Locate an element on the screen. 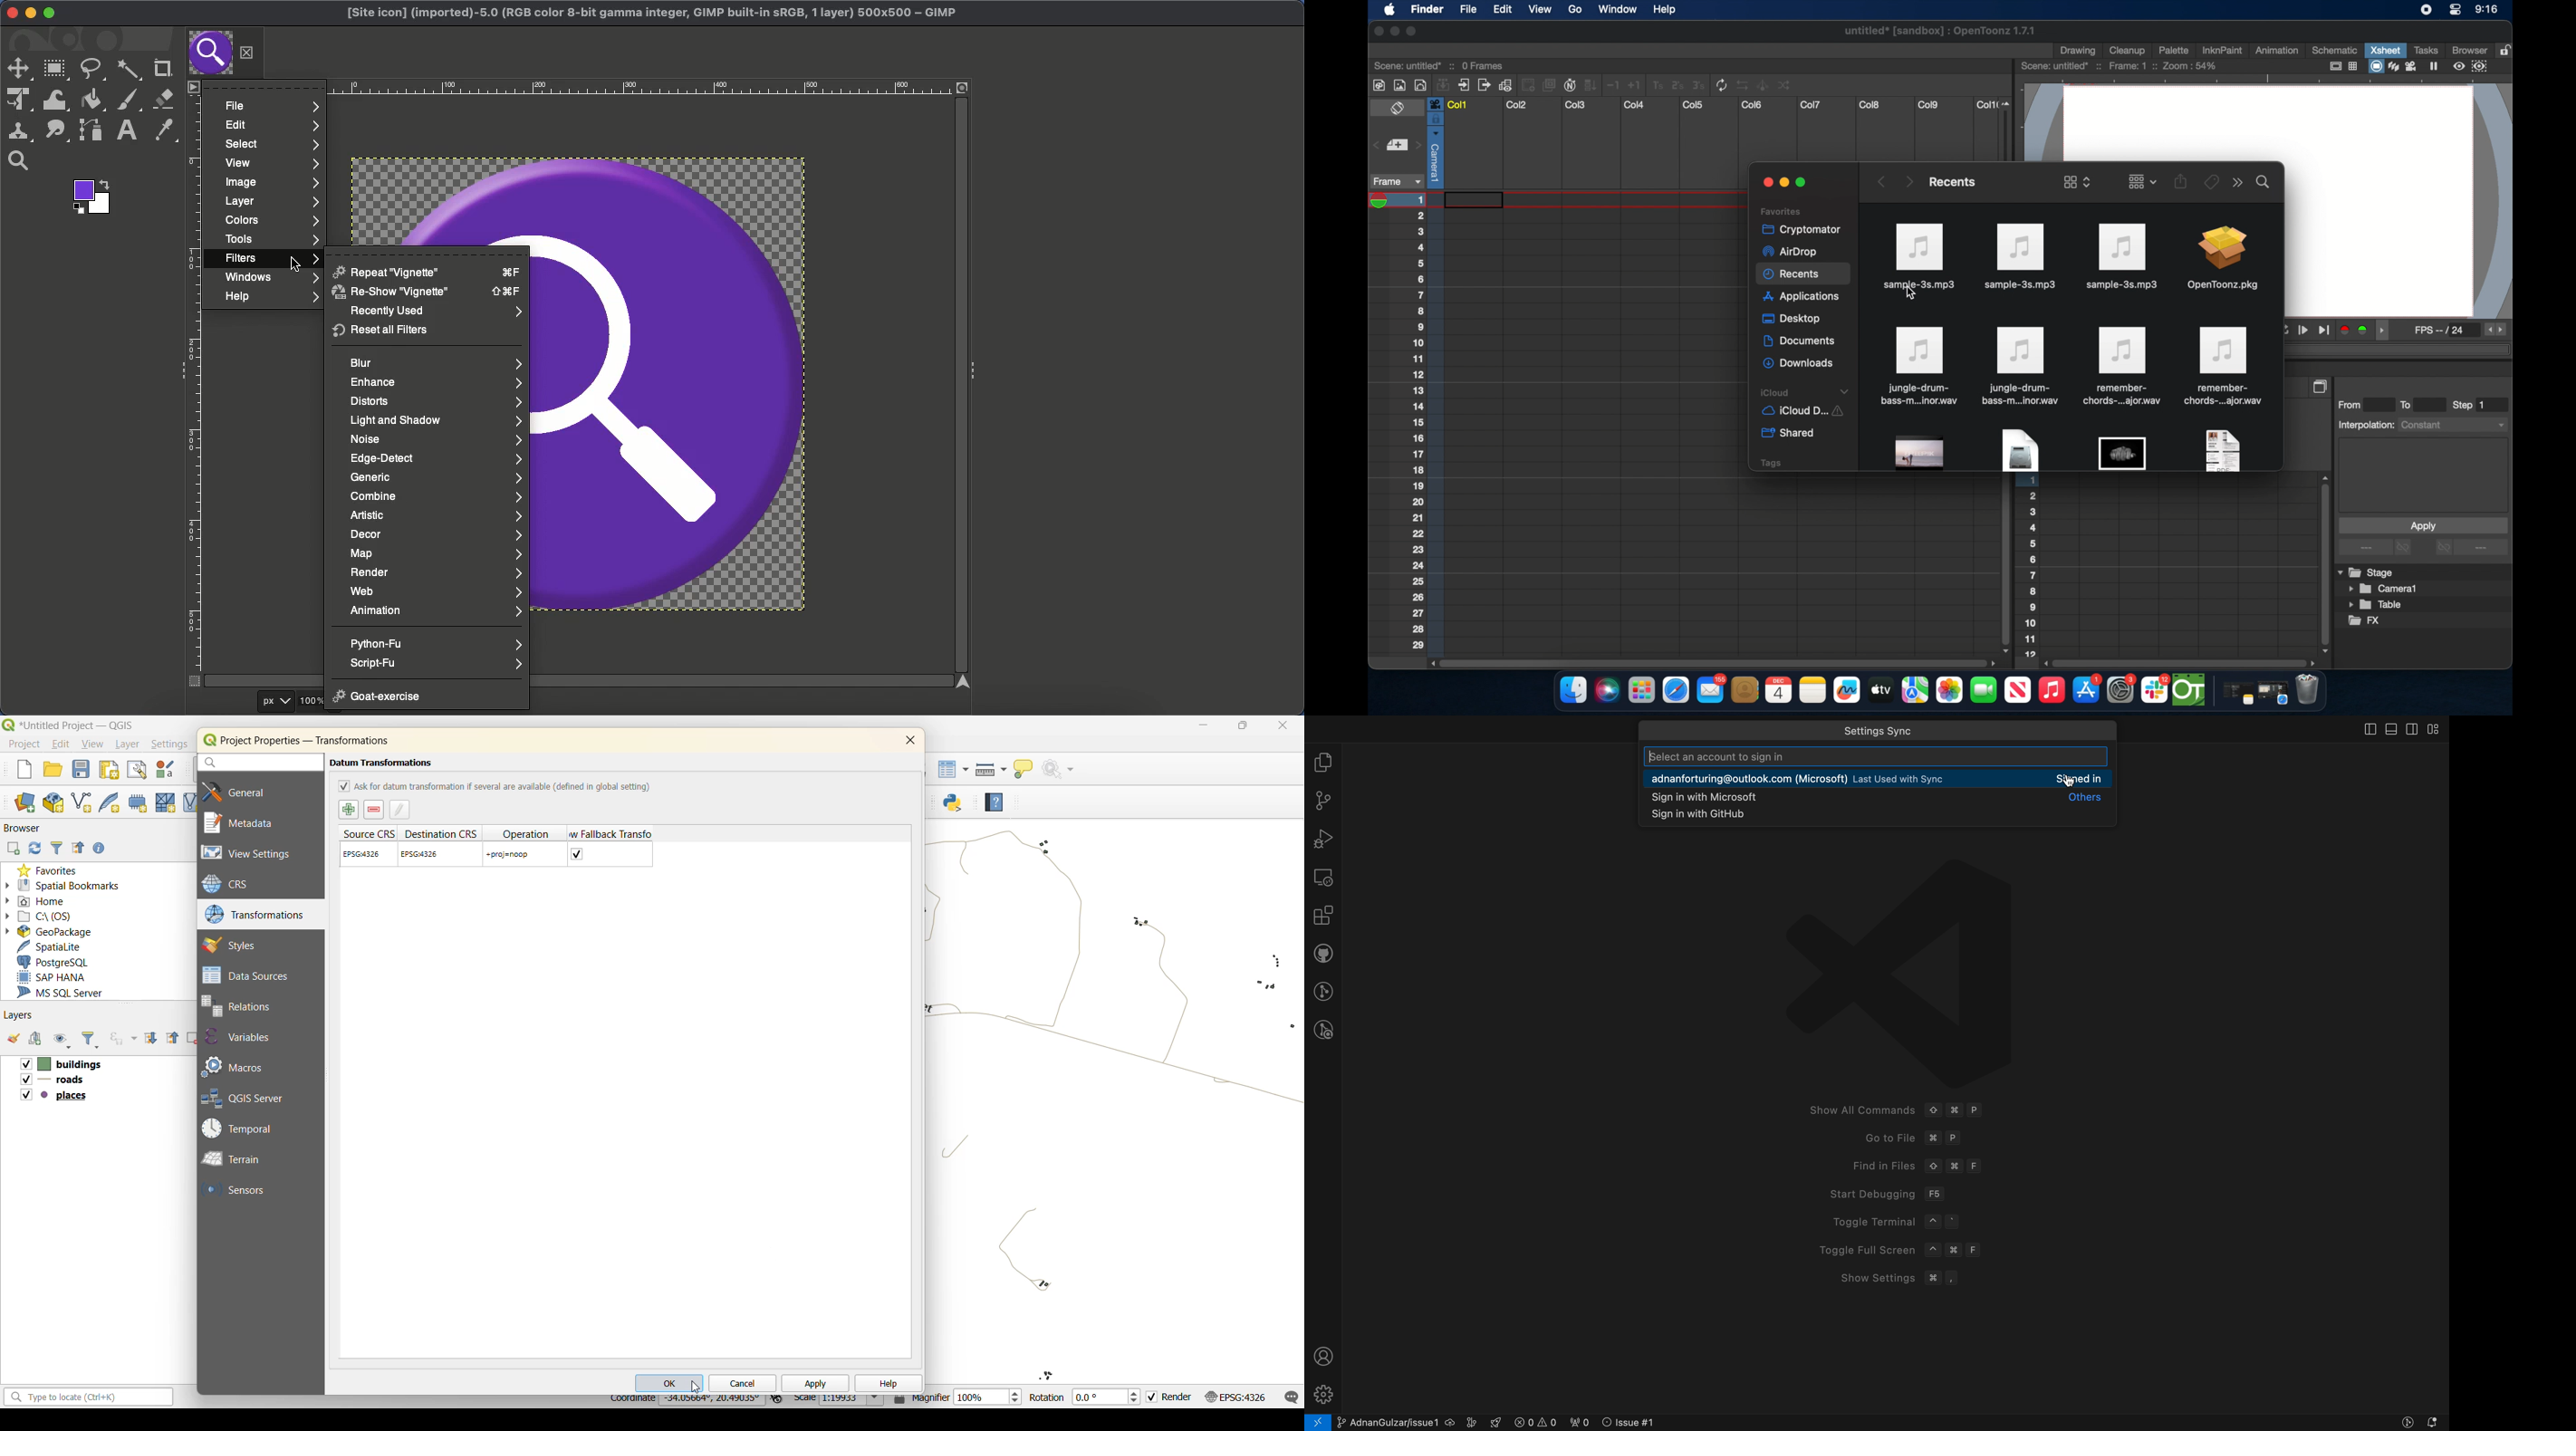 This screenshot has height=1456, width=2576. show layout is located at coordinates (133, 770).